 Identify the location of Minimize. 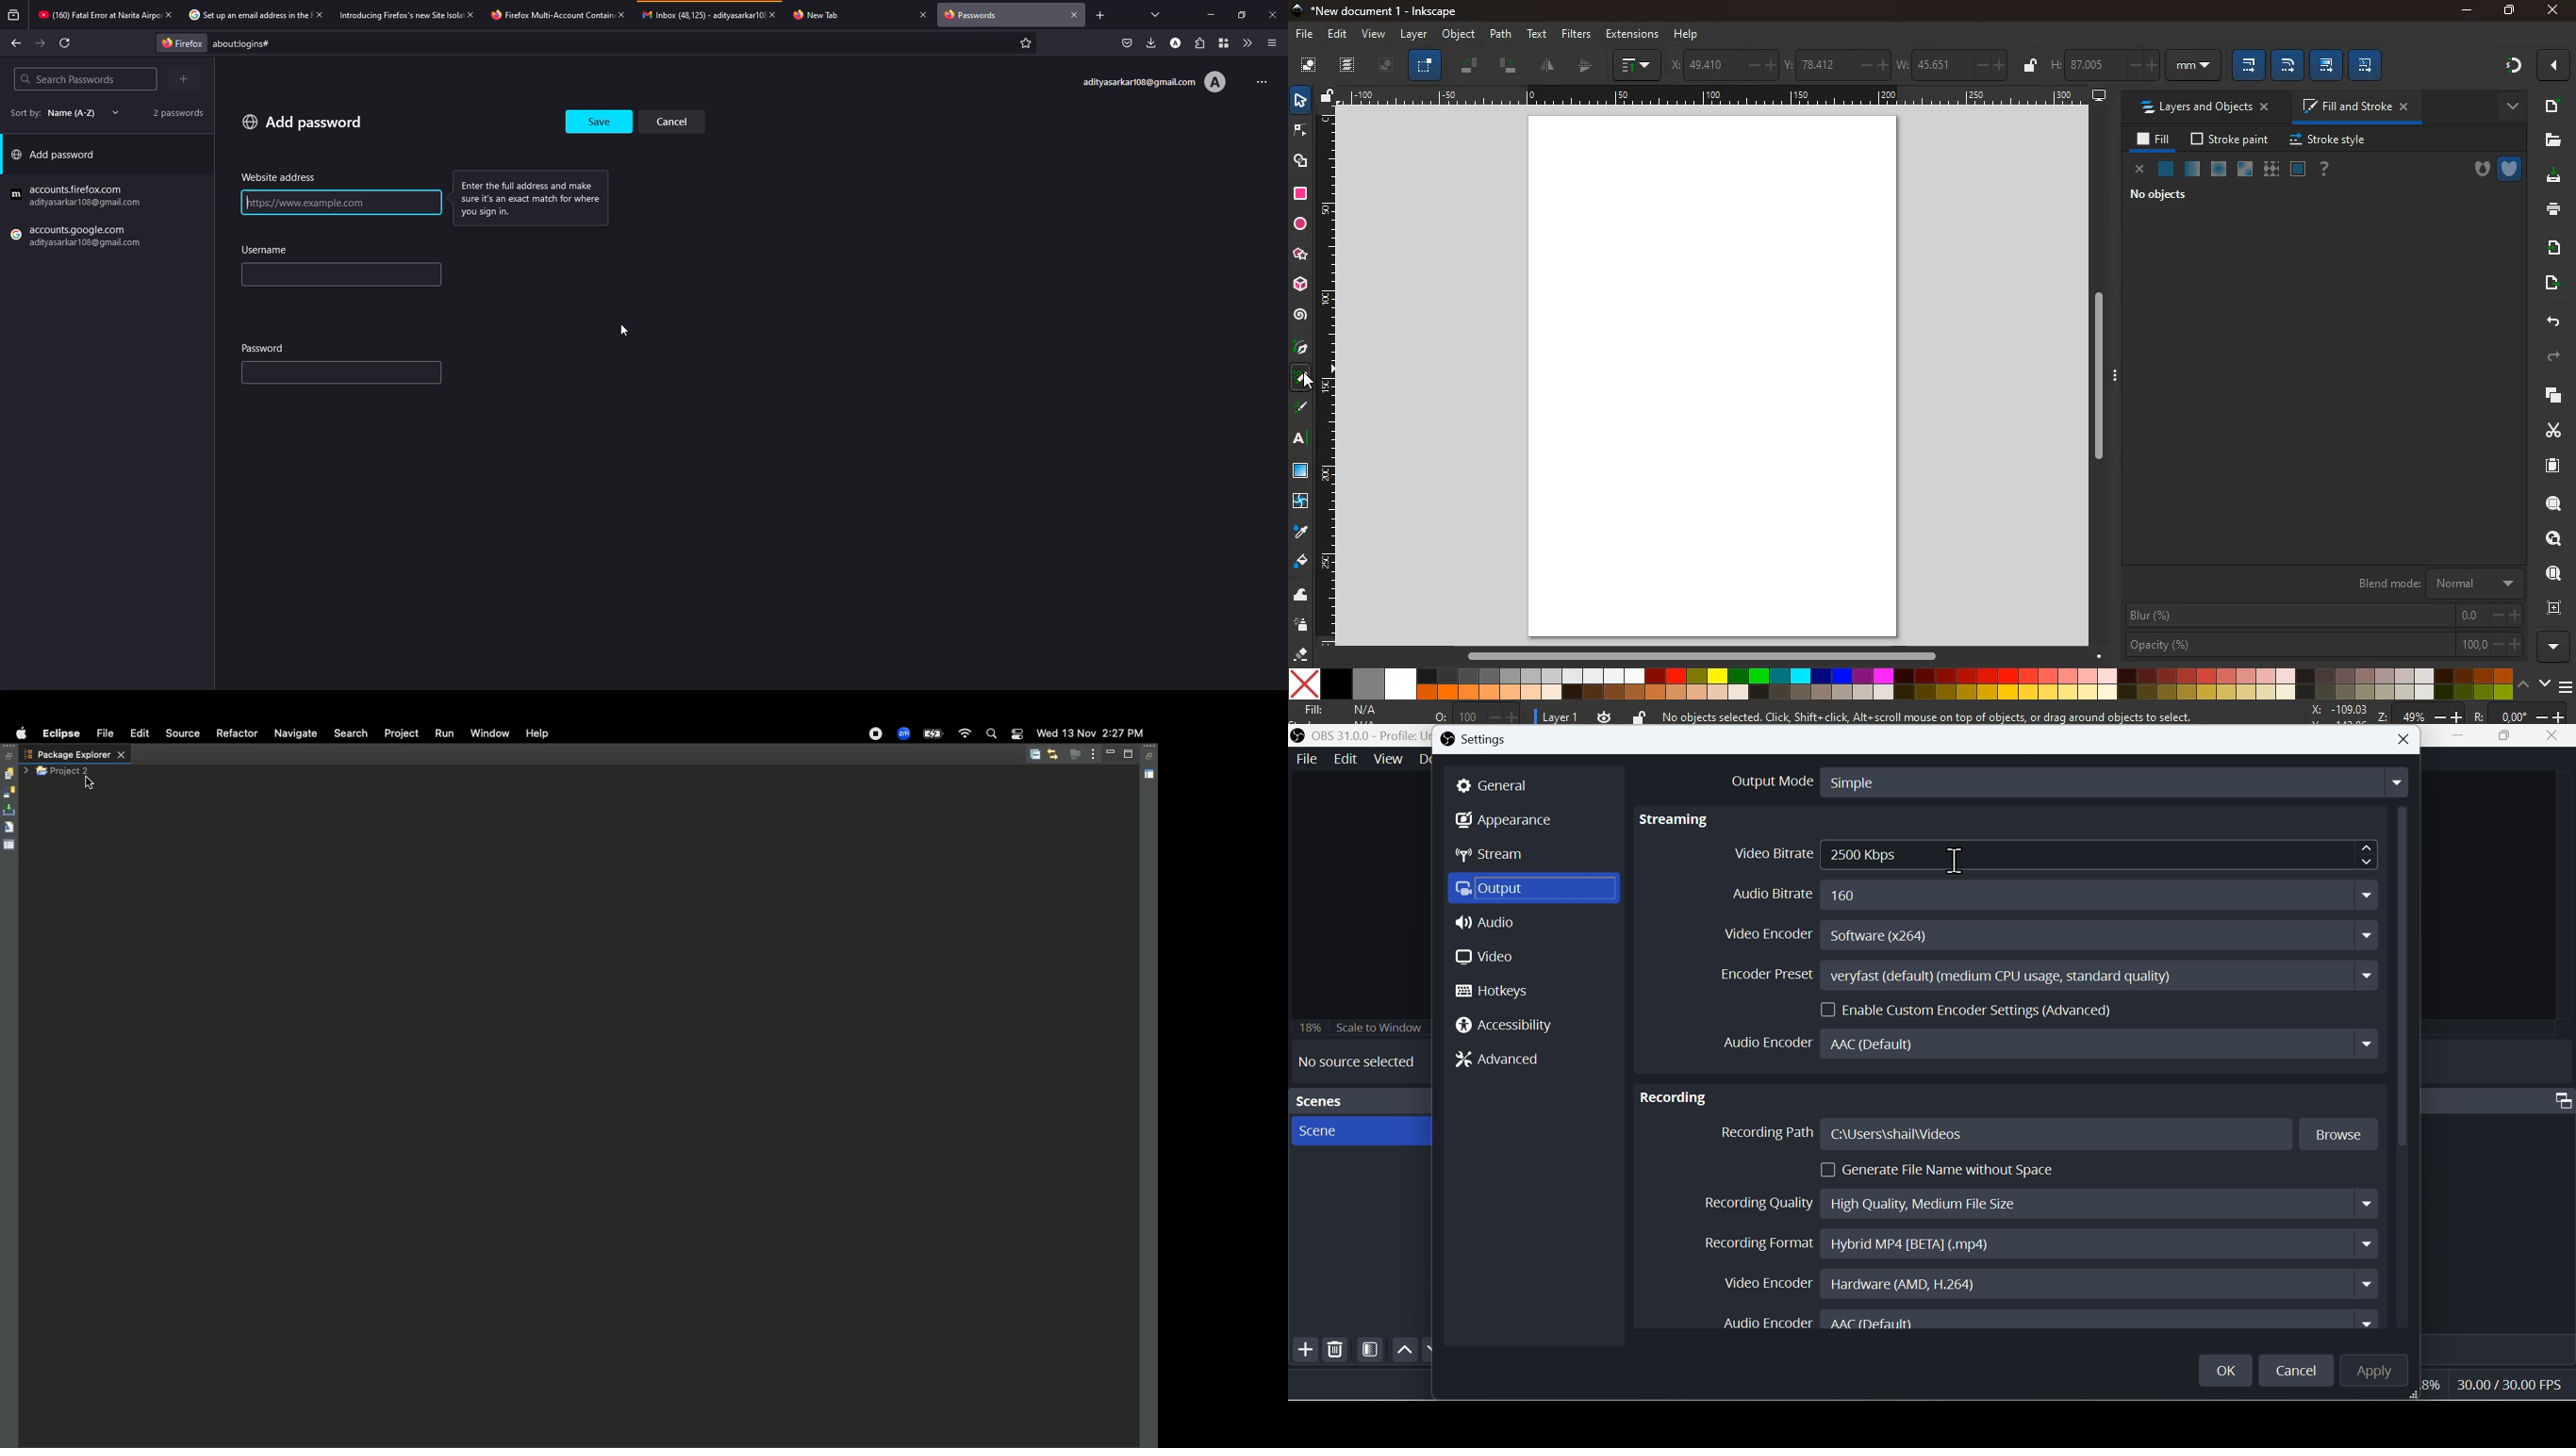
(1114, 754).